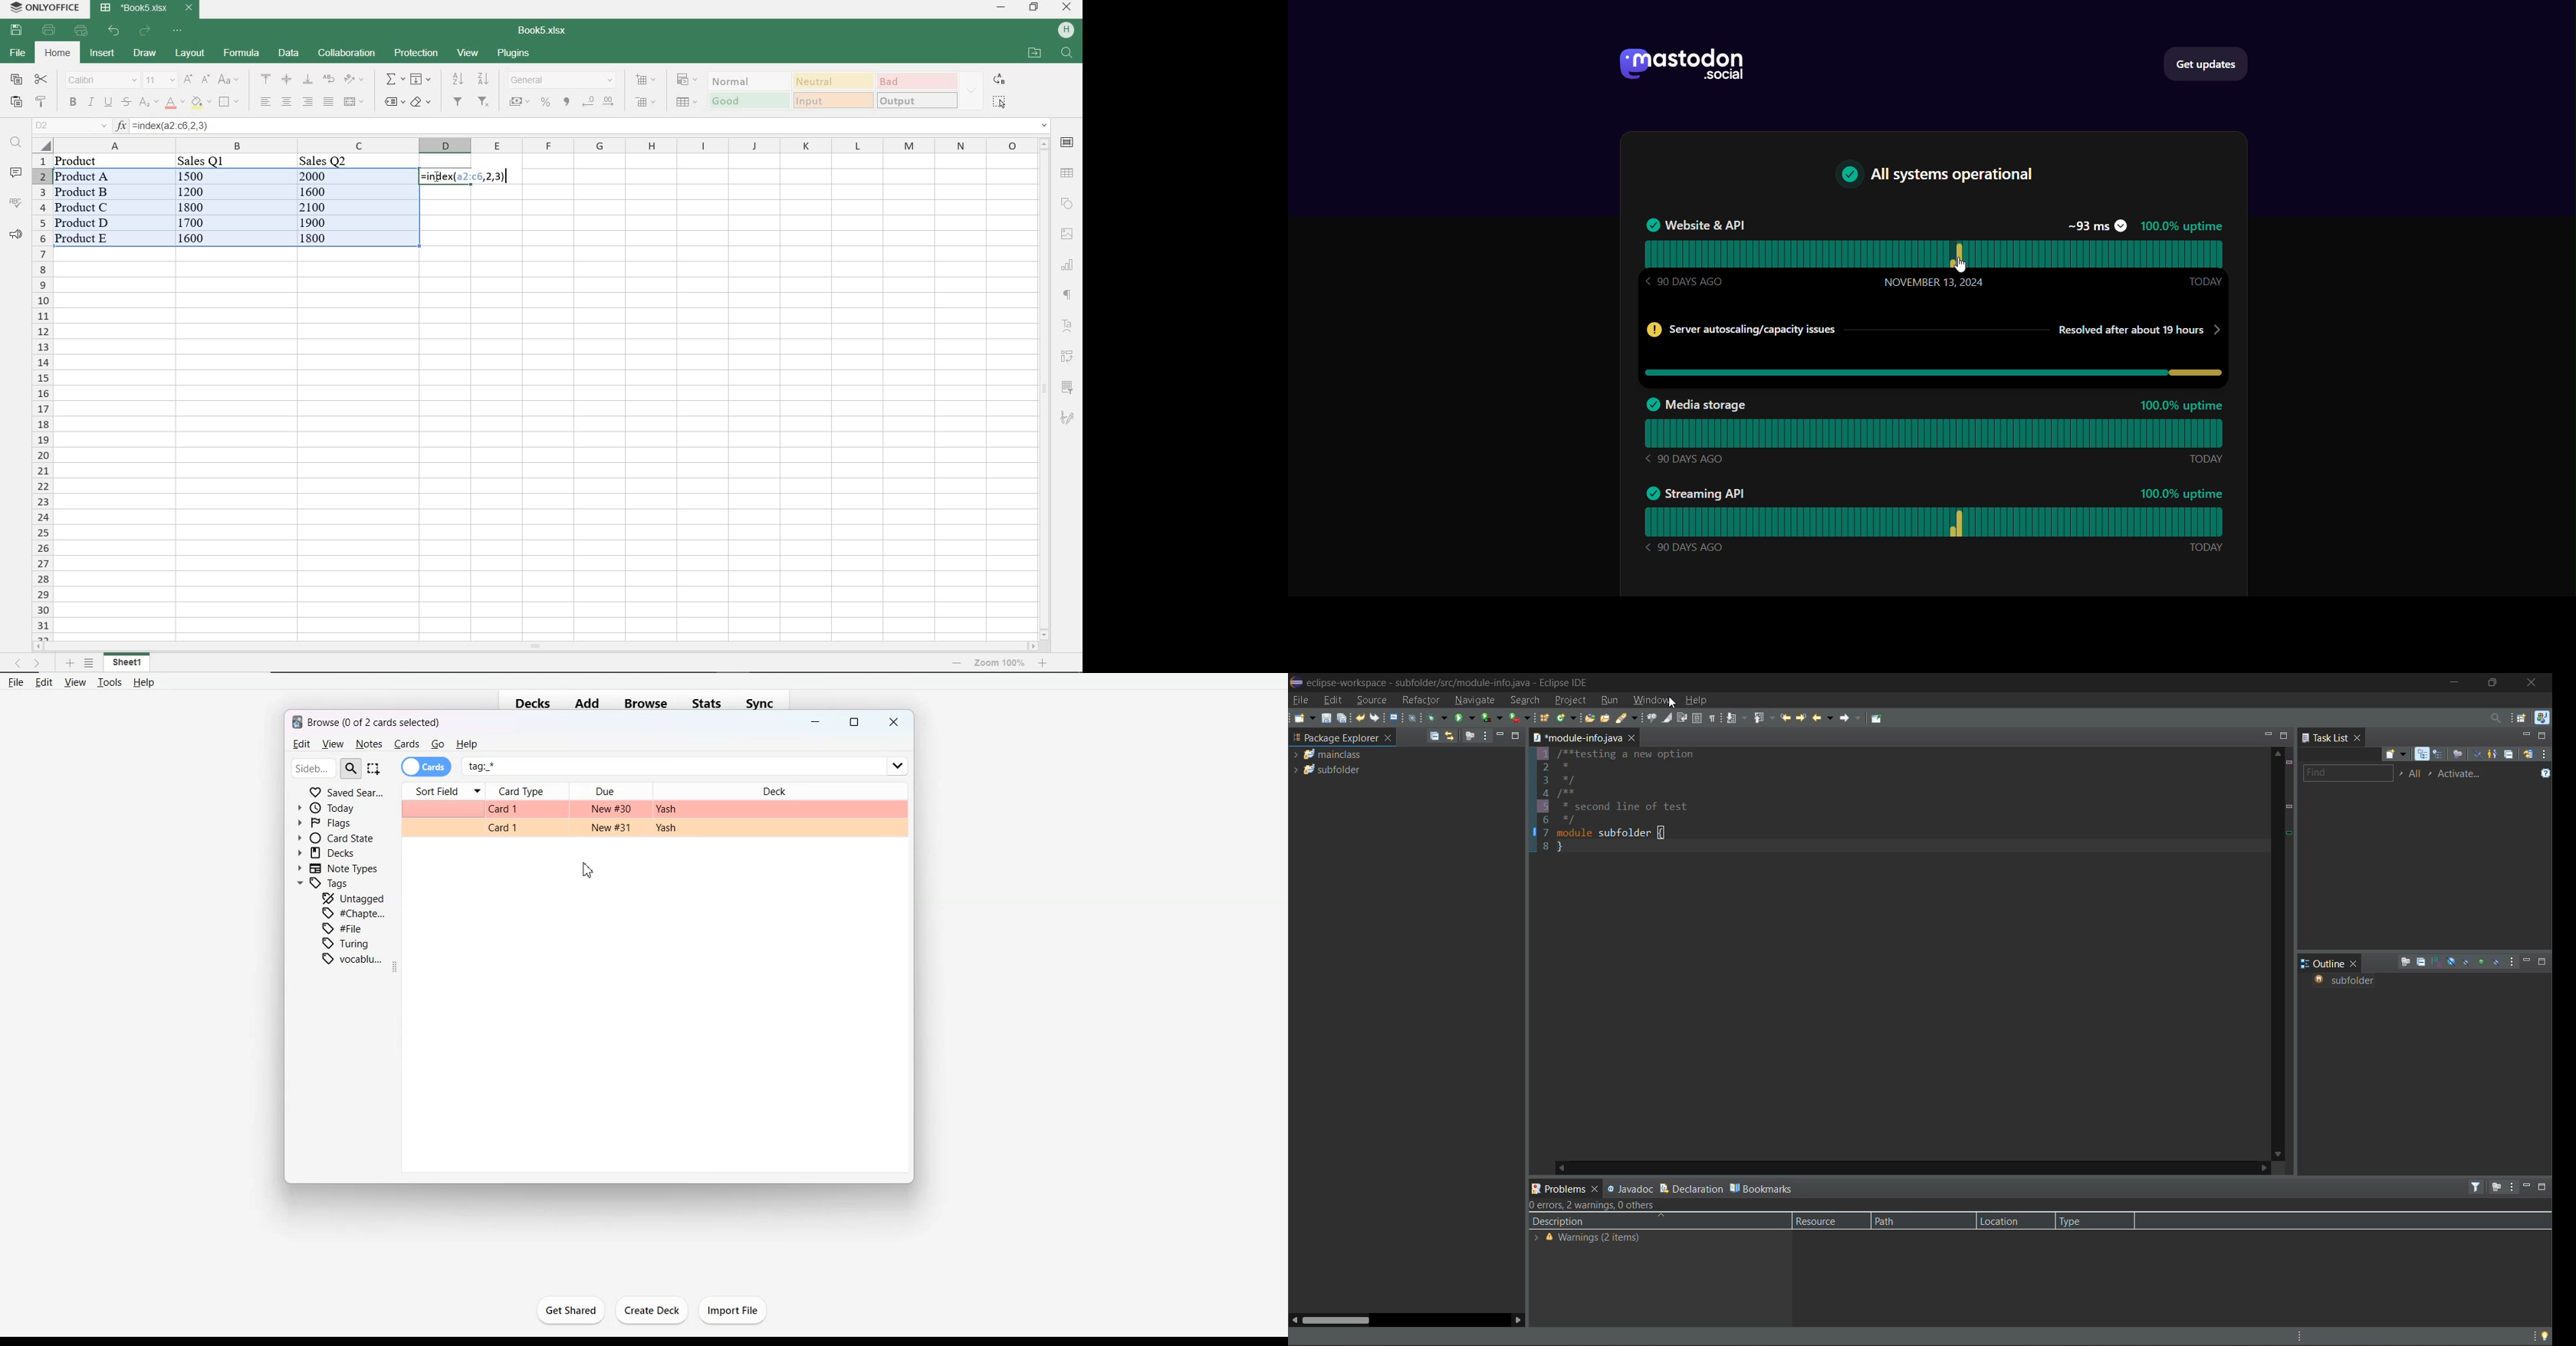 The width and height of the screenshot is (2576, 1372). Describe the element at coordinates (29, 663) in the screenshot. I see `move sheets` at that location.